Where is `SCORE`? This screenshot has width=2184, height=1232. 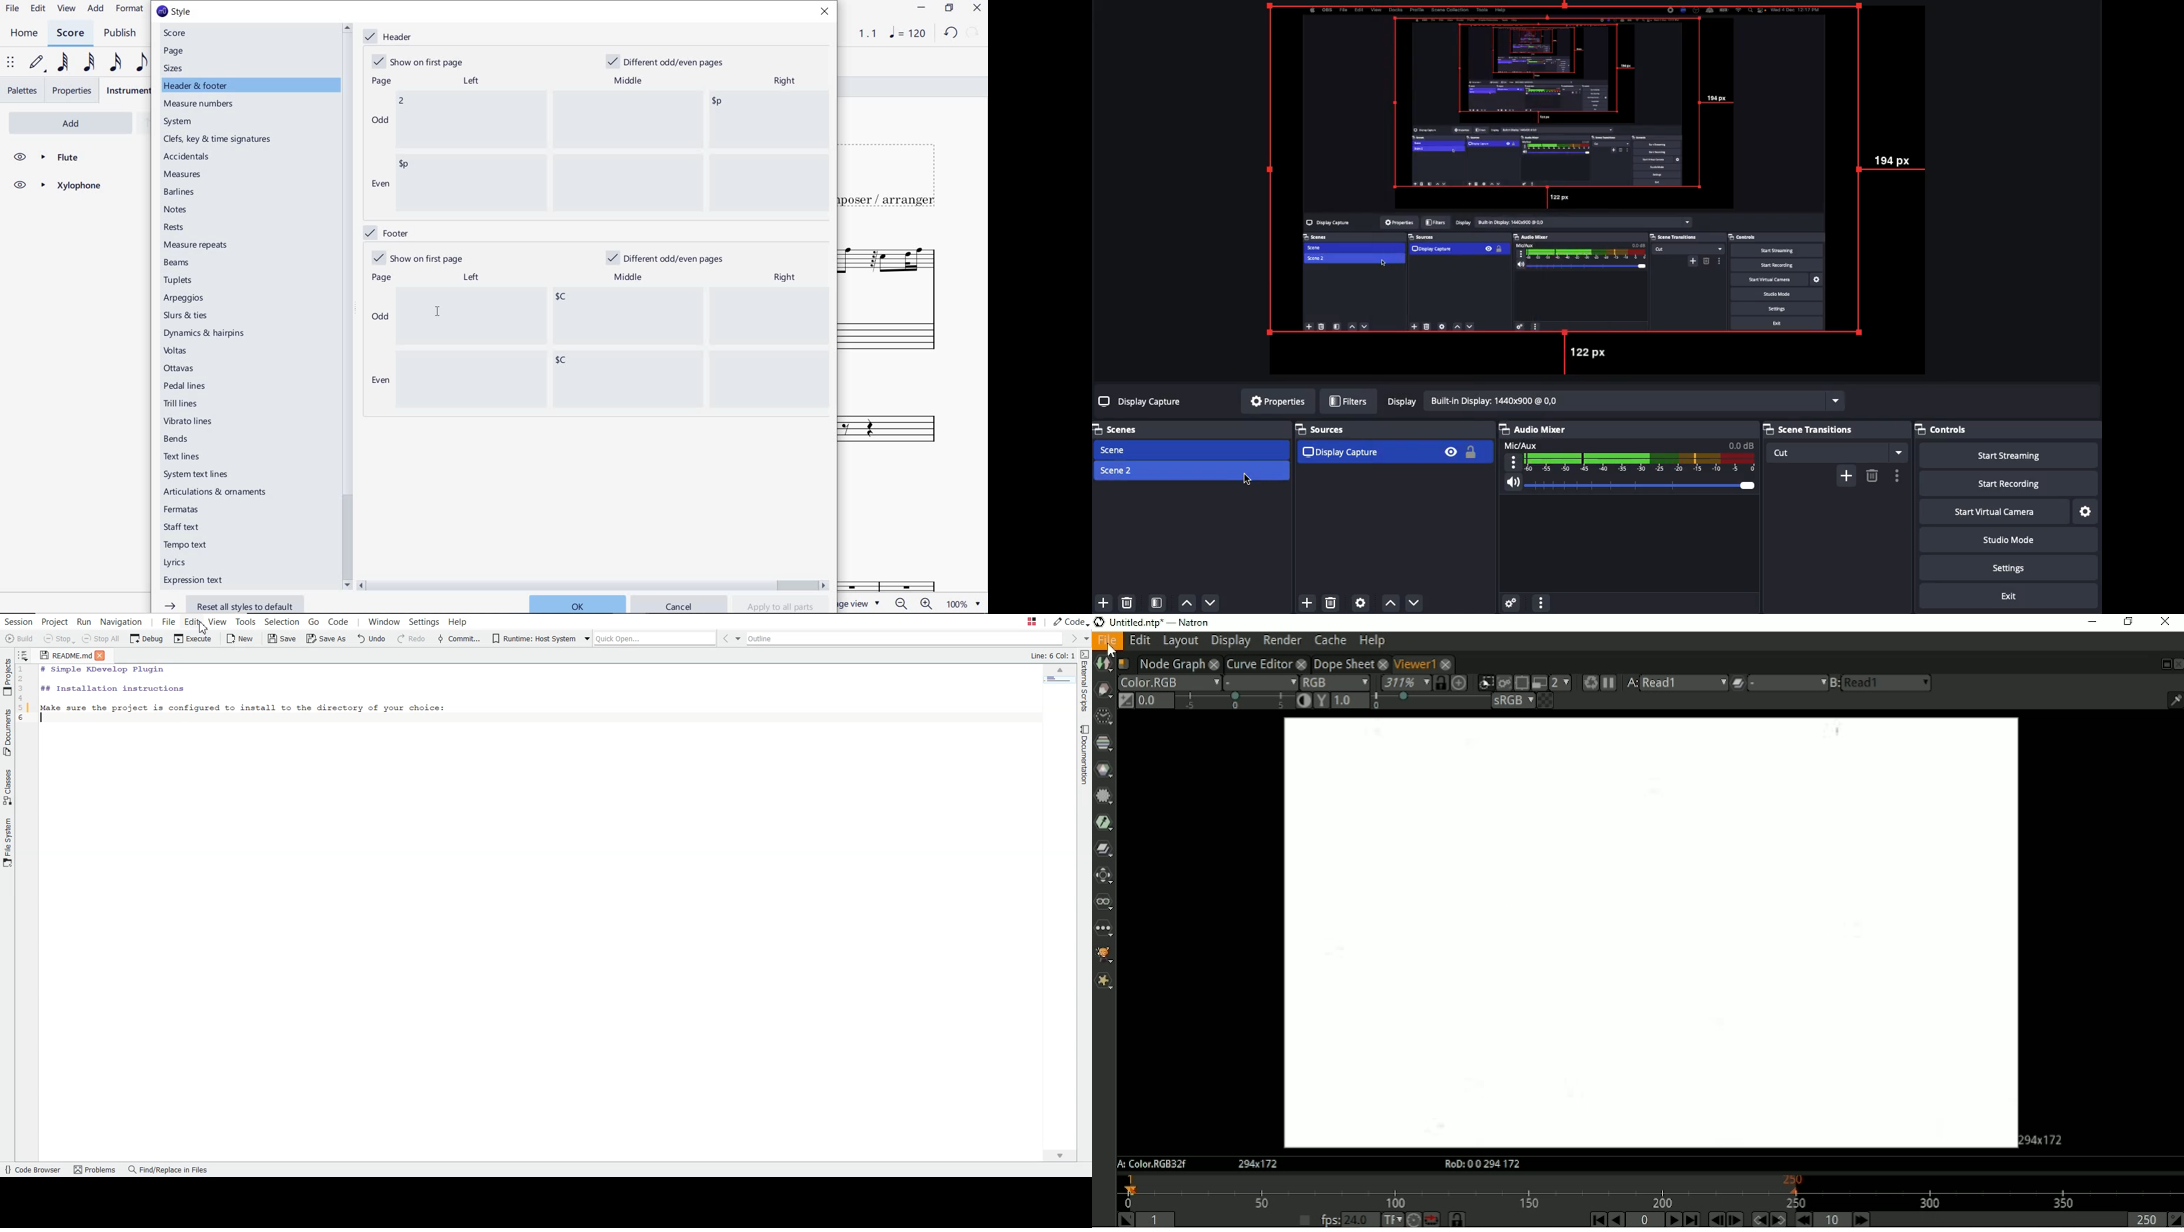
SCORE is located at coordinates (69, 32).